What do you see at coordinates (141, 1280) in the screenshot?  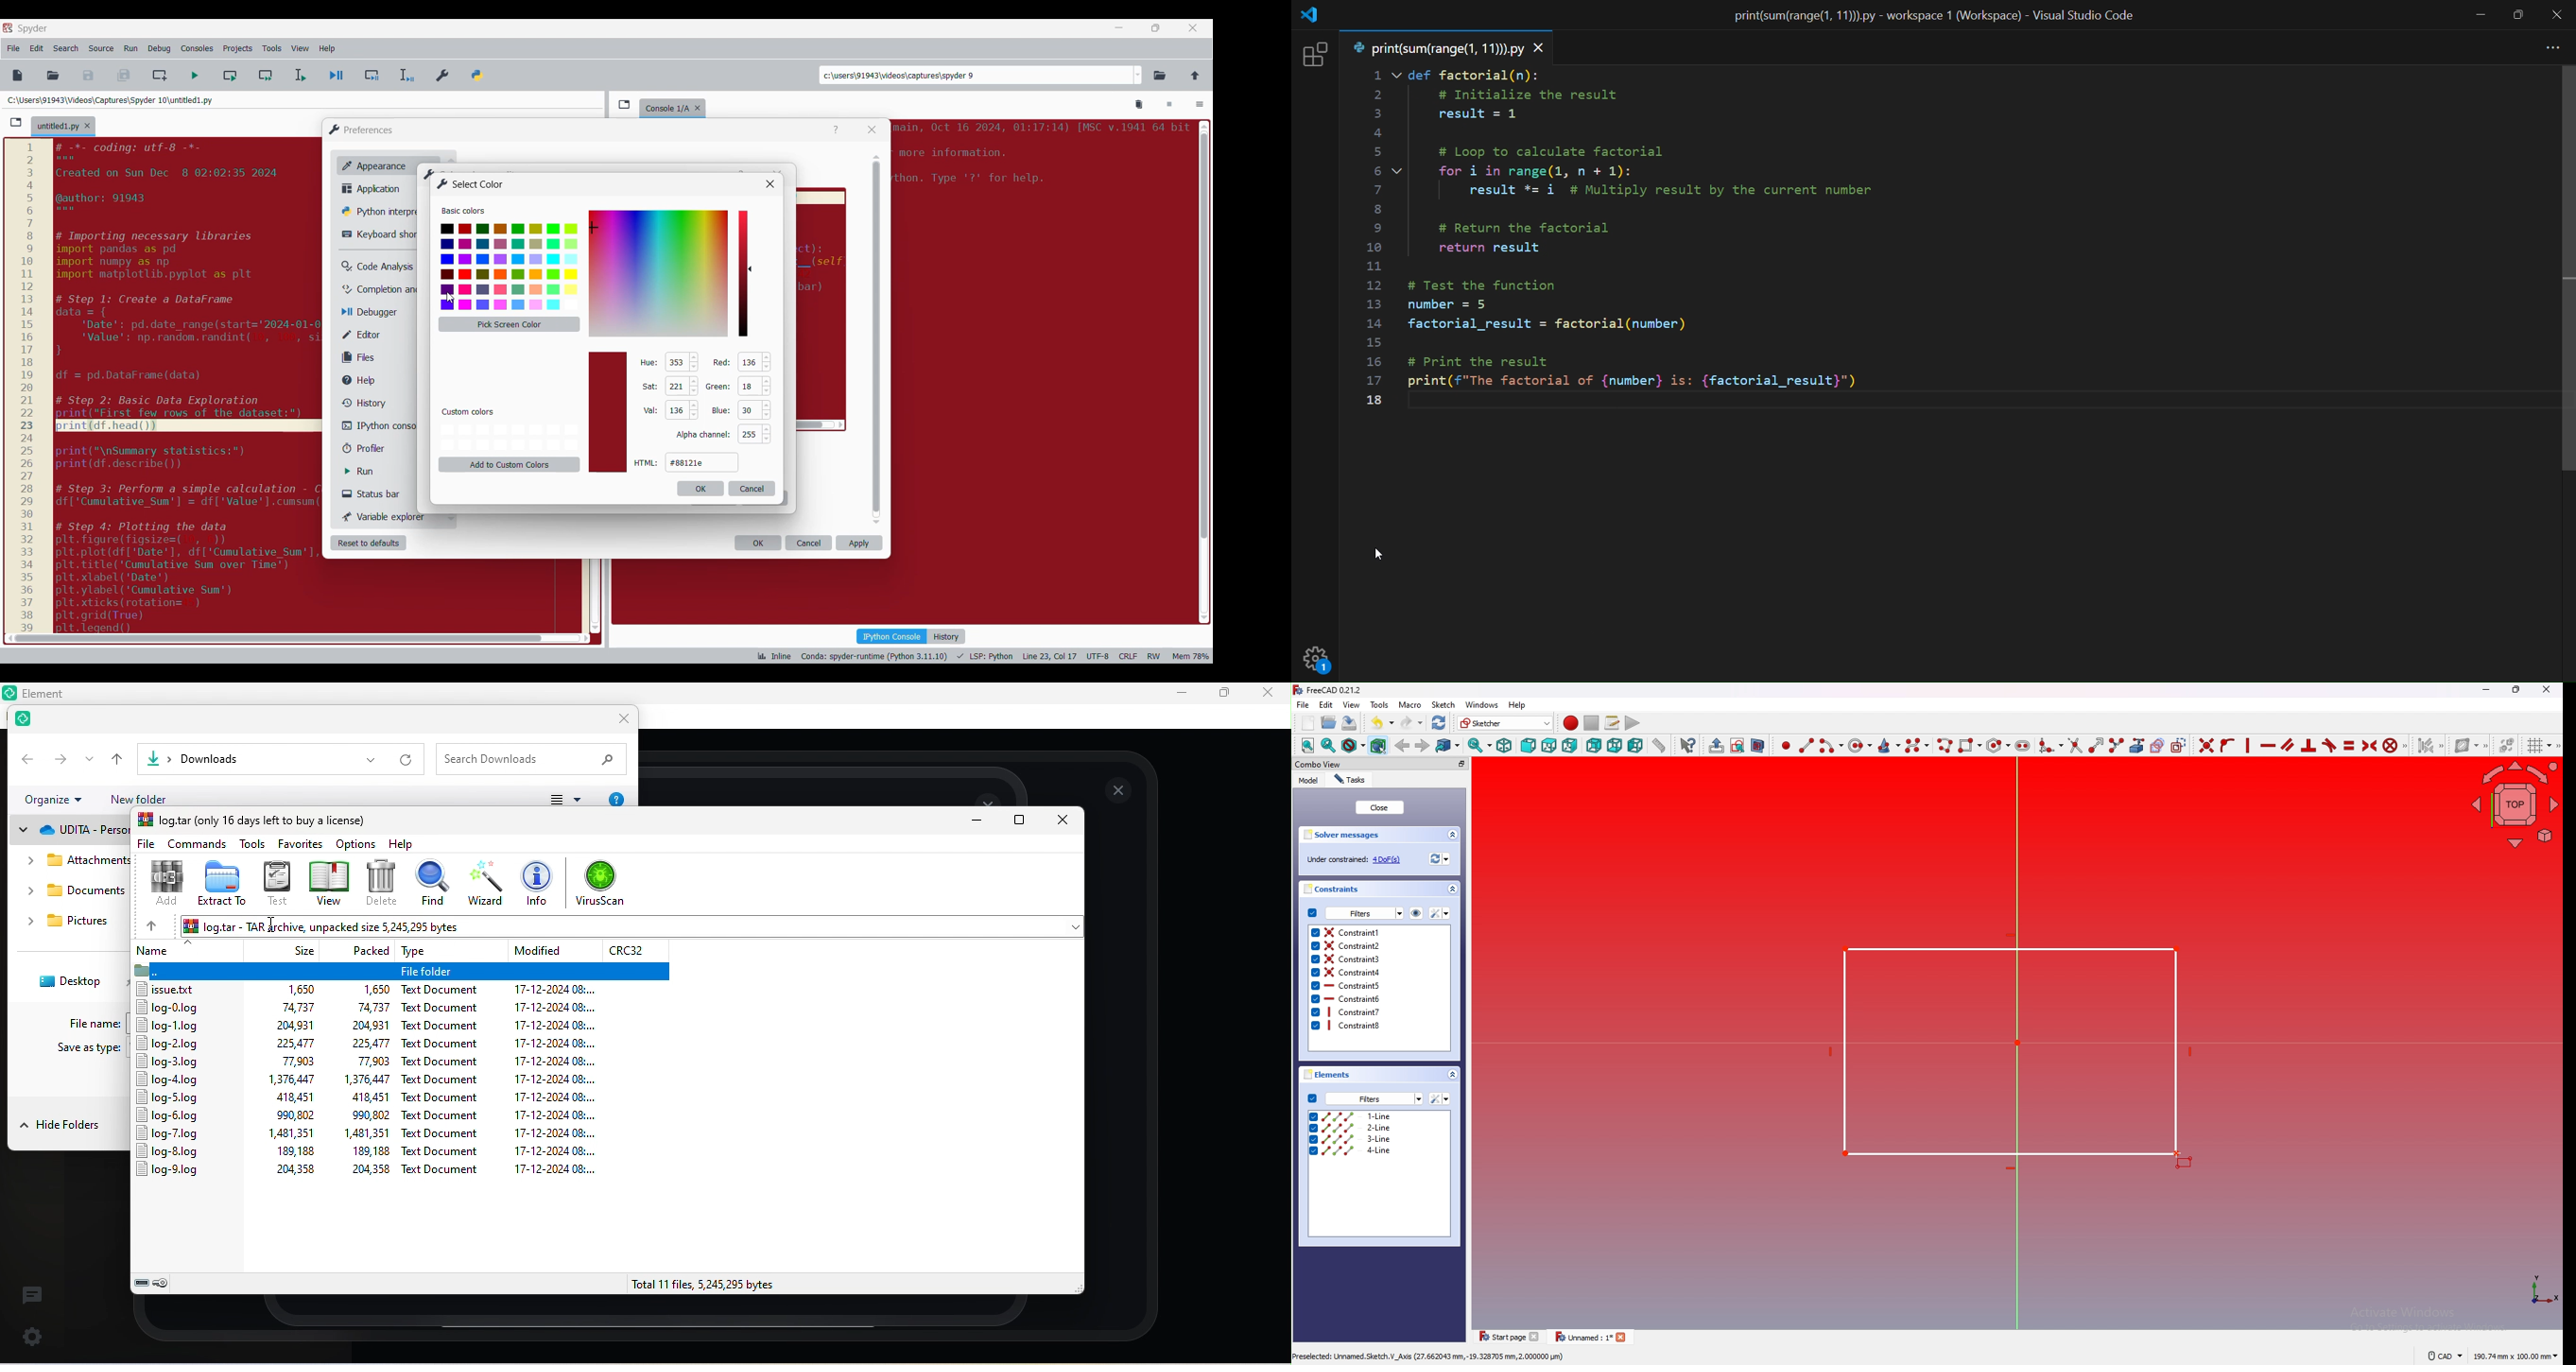 I see `drive` at bounding box center [141, 1280].